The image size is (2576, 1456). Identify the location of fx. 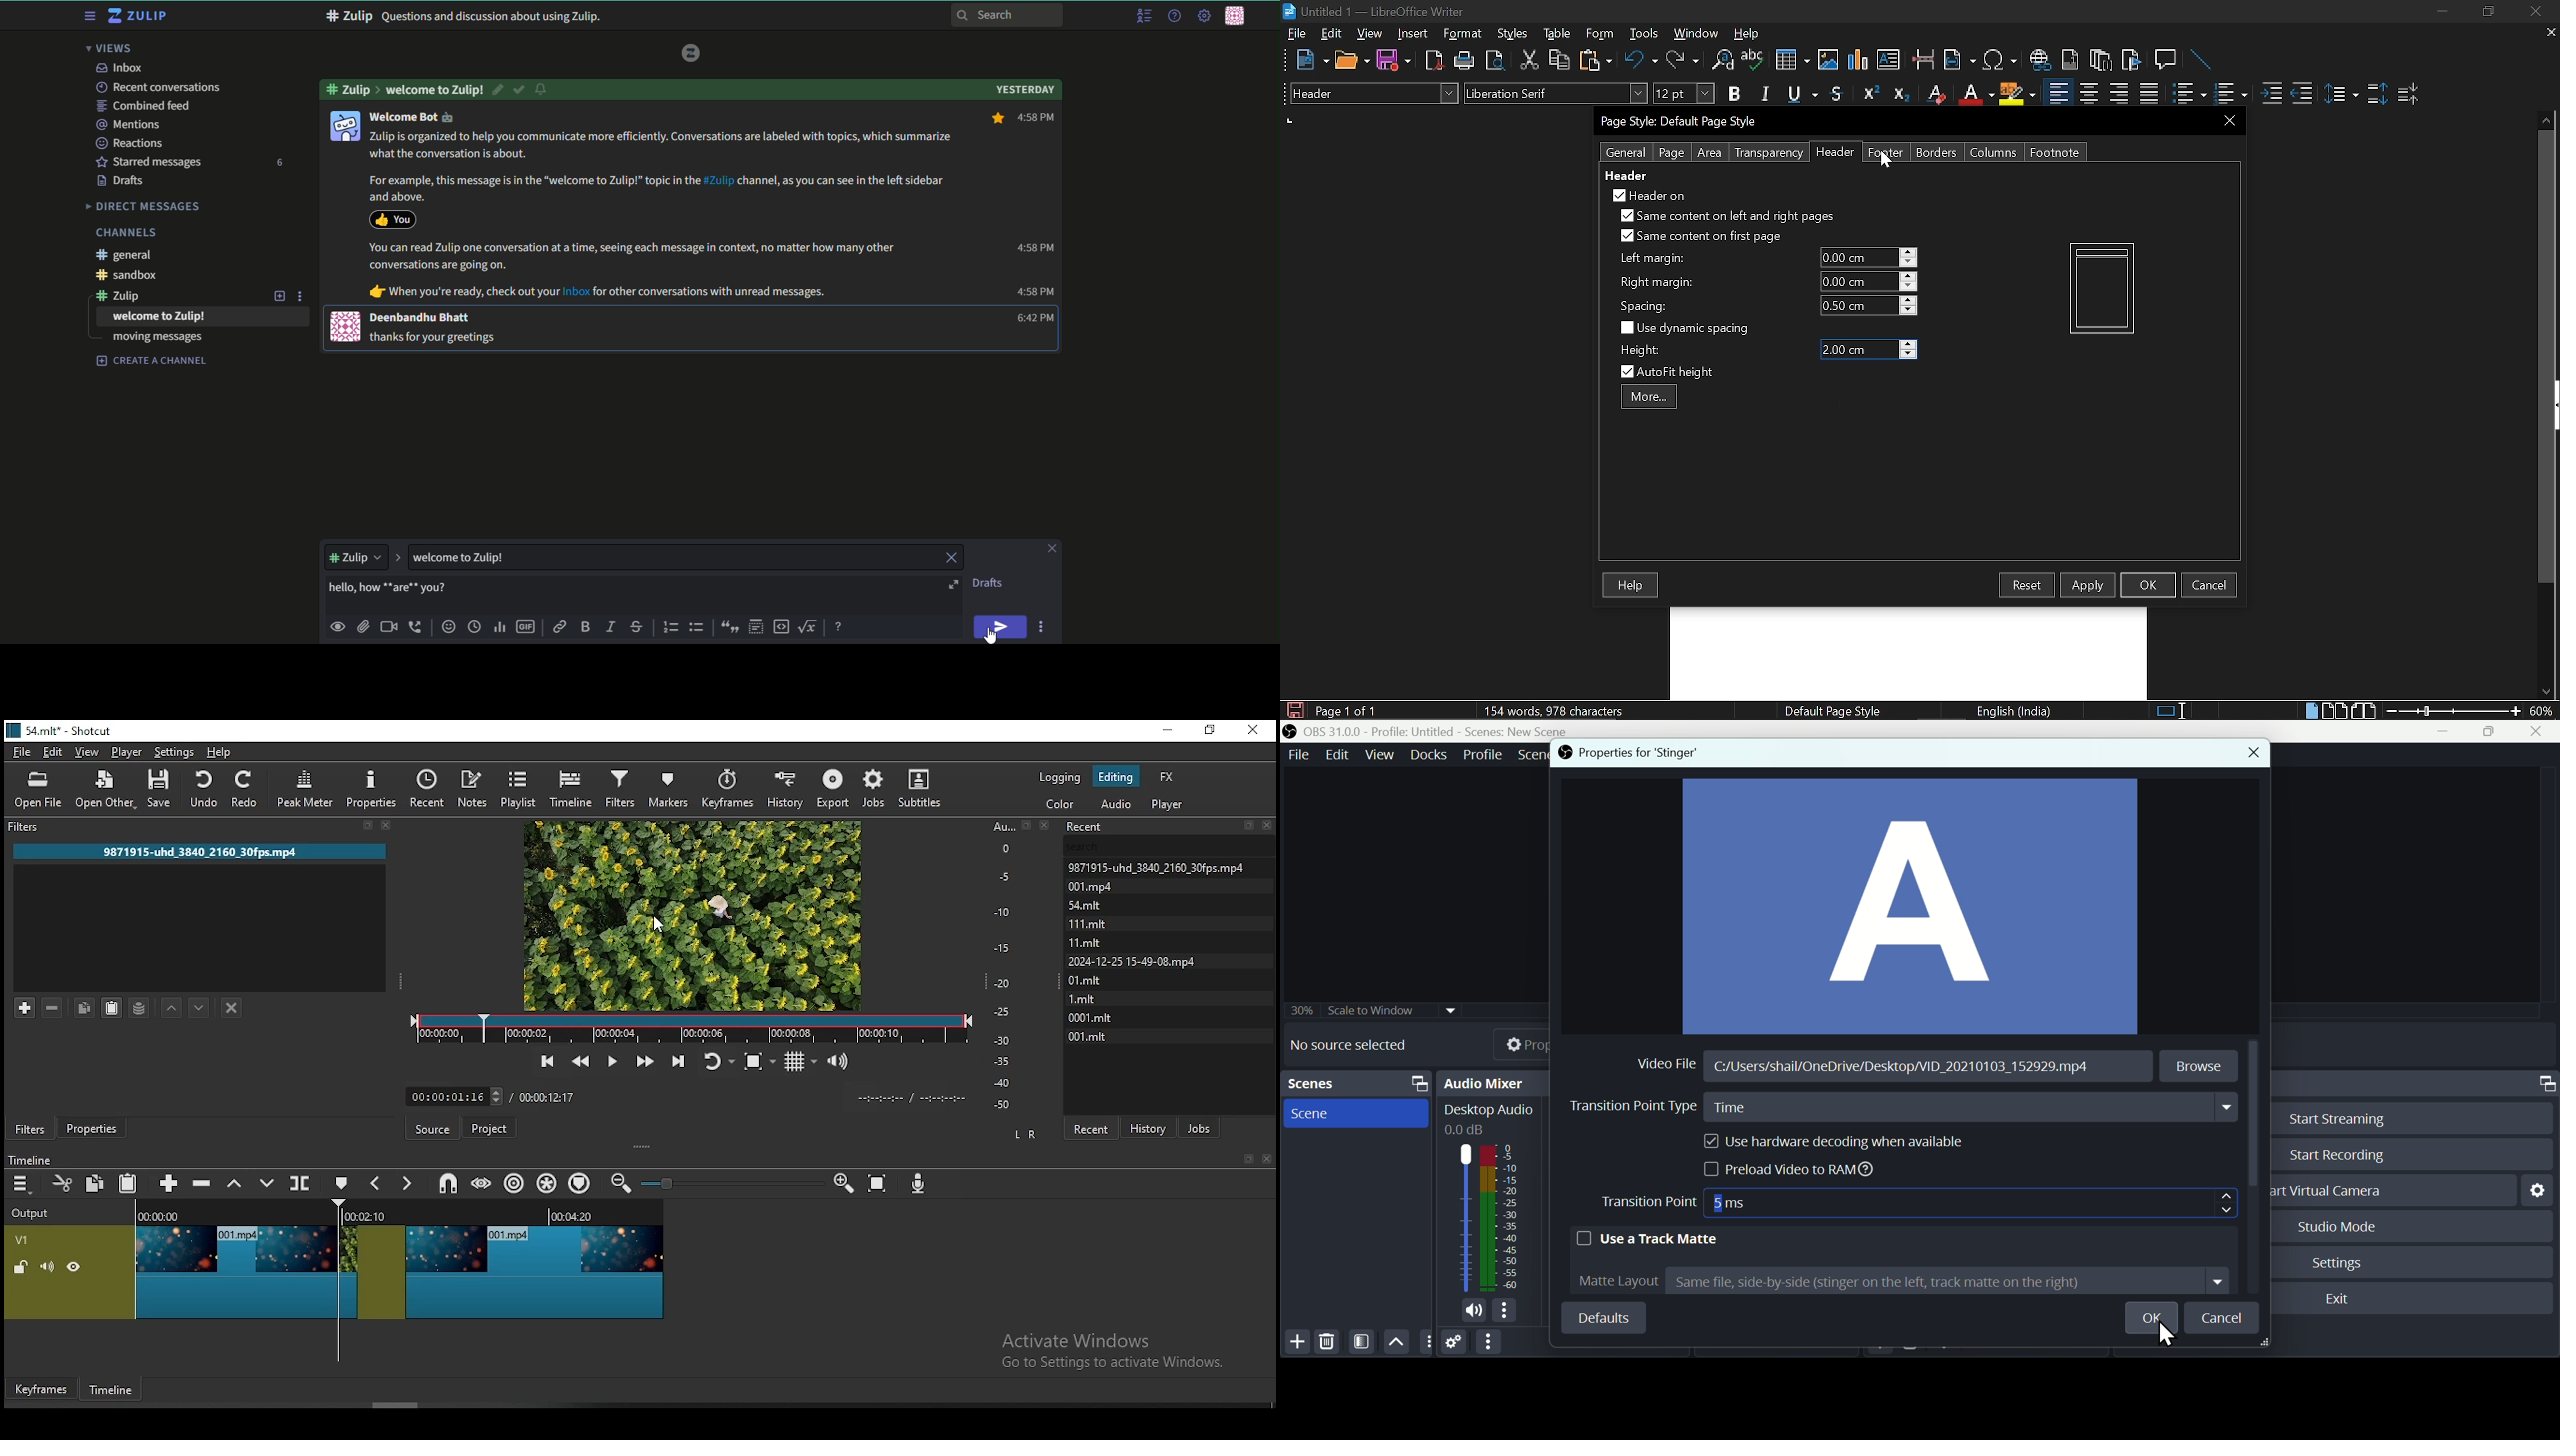
(1166, 779).